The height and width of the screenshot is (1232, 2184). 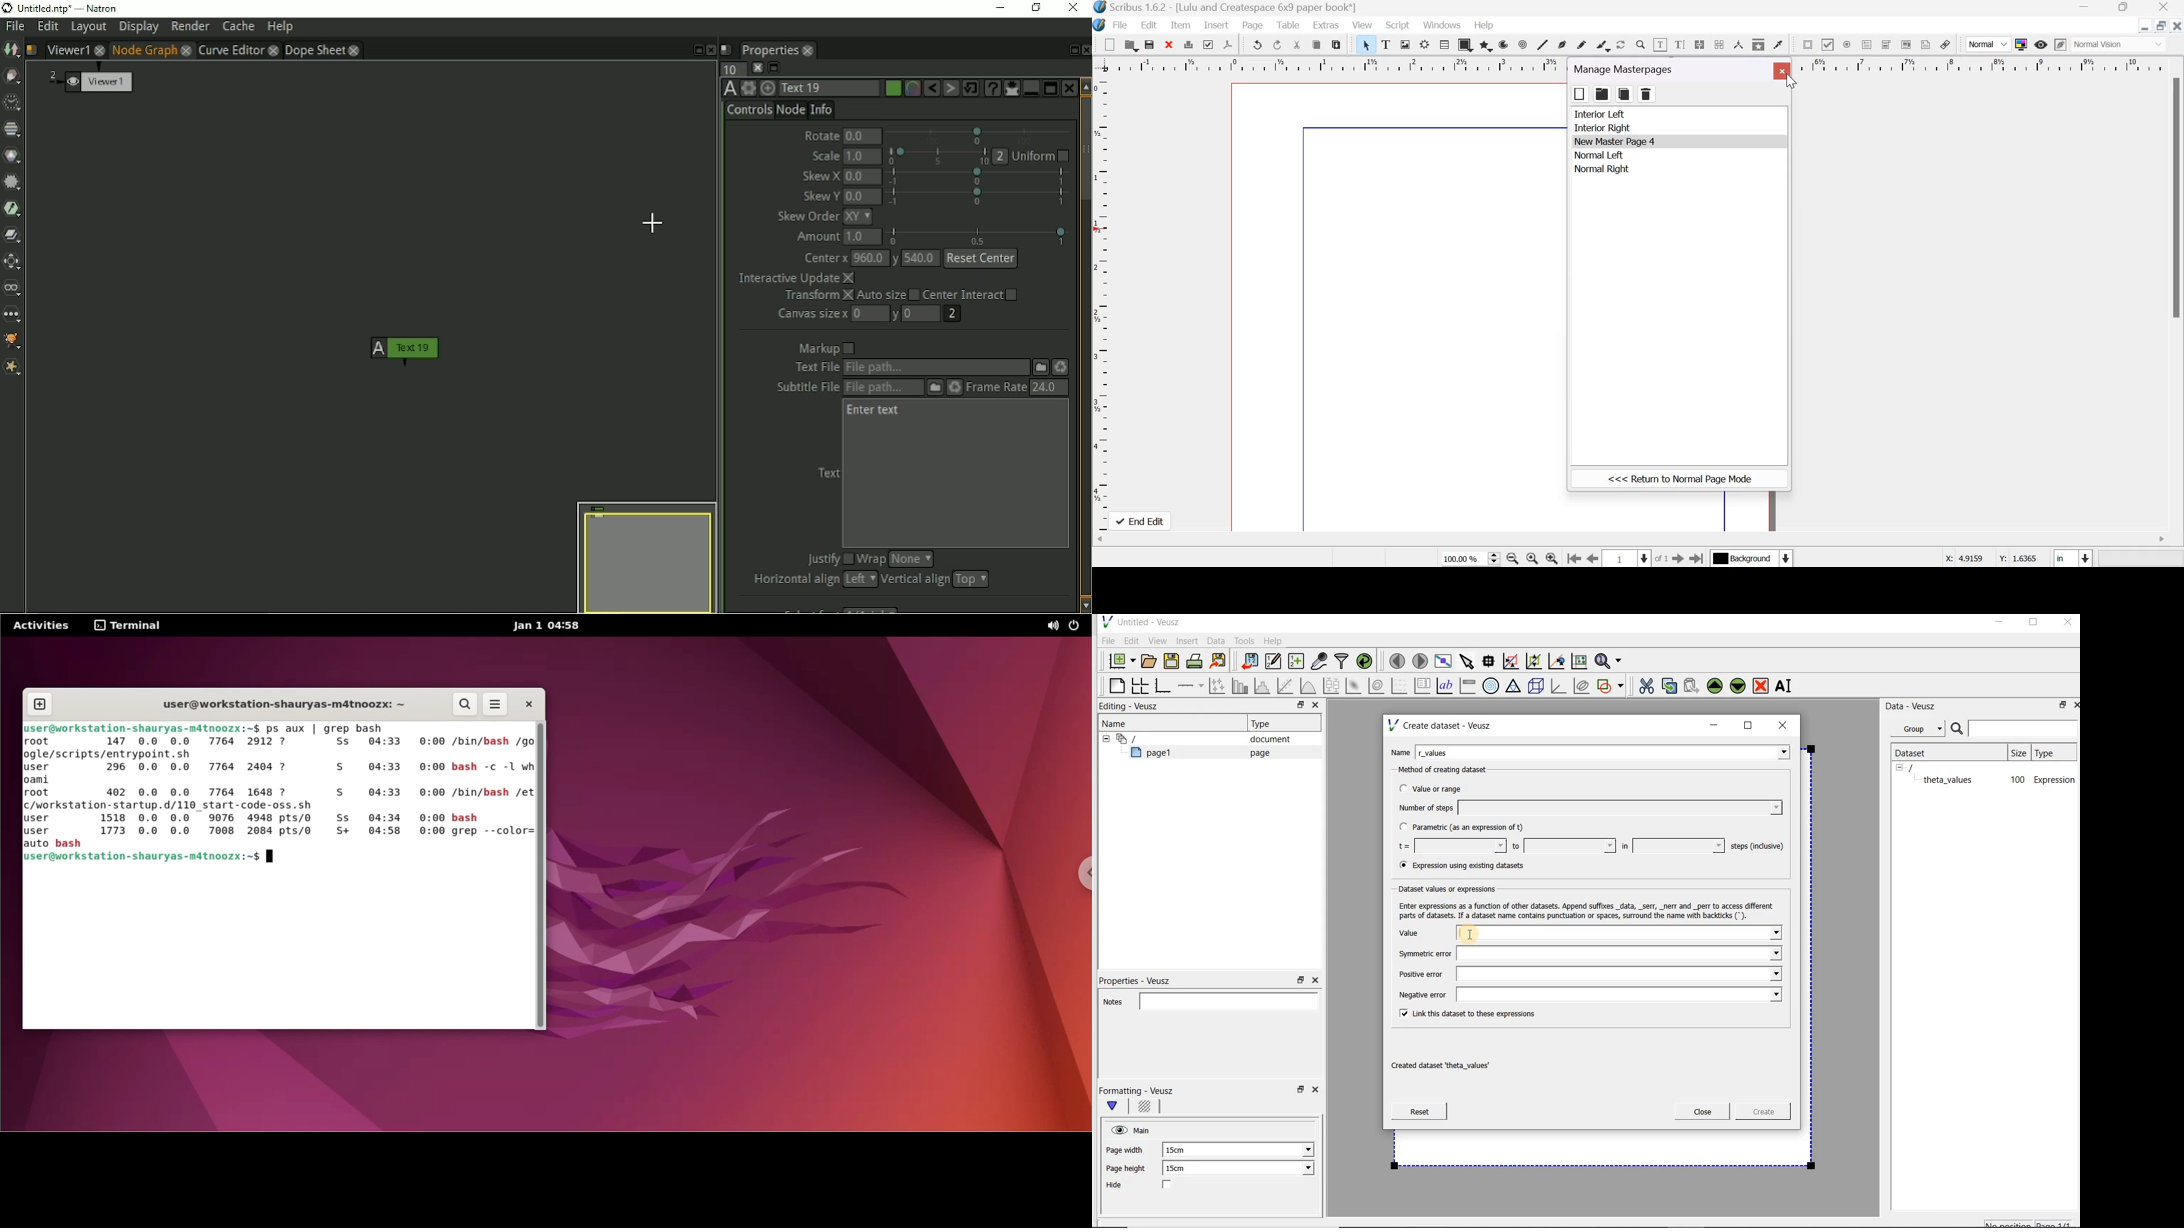 What do you see at coordinates (1980, 65) in the screenshot?
I see `horizontal scale` at bounding box center [1980, 65].